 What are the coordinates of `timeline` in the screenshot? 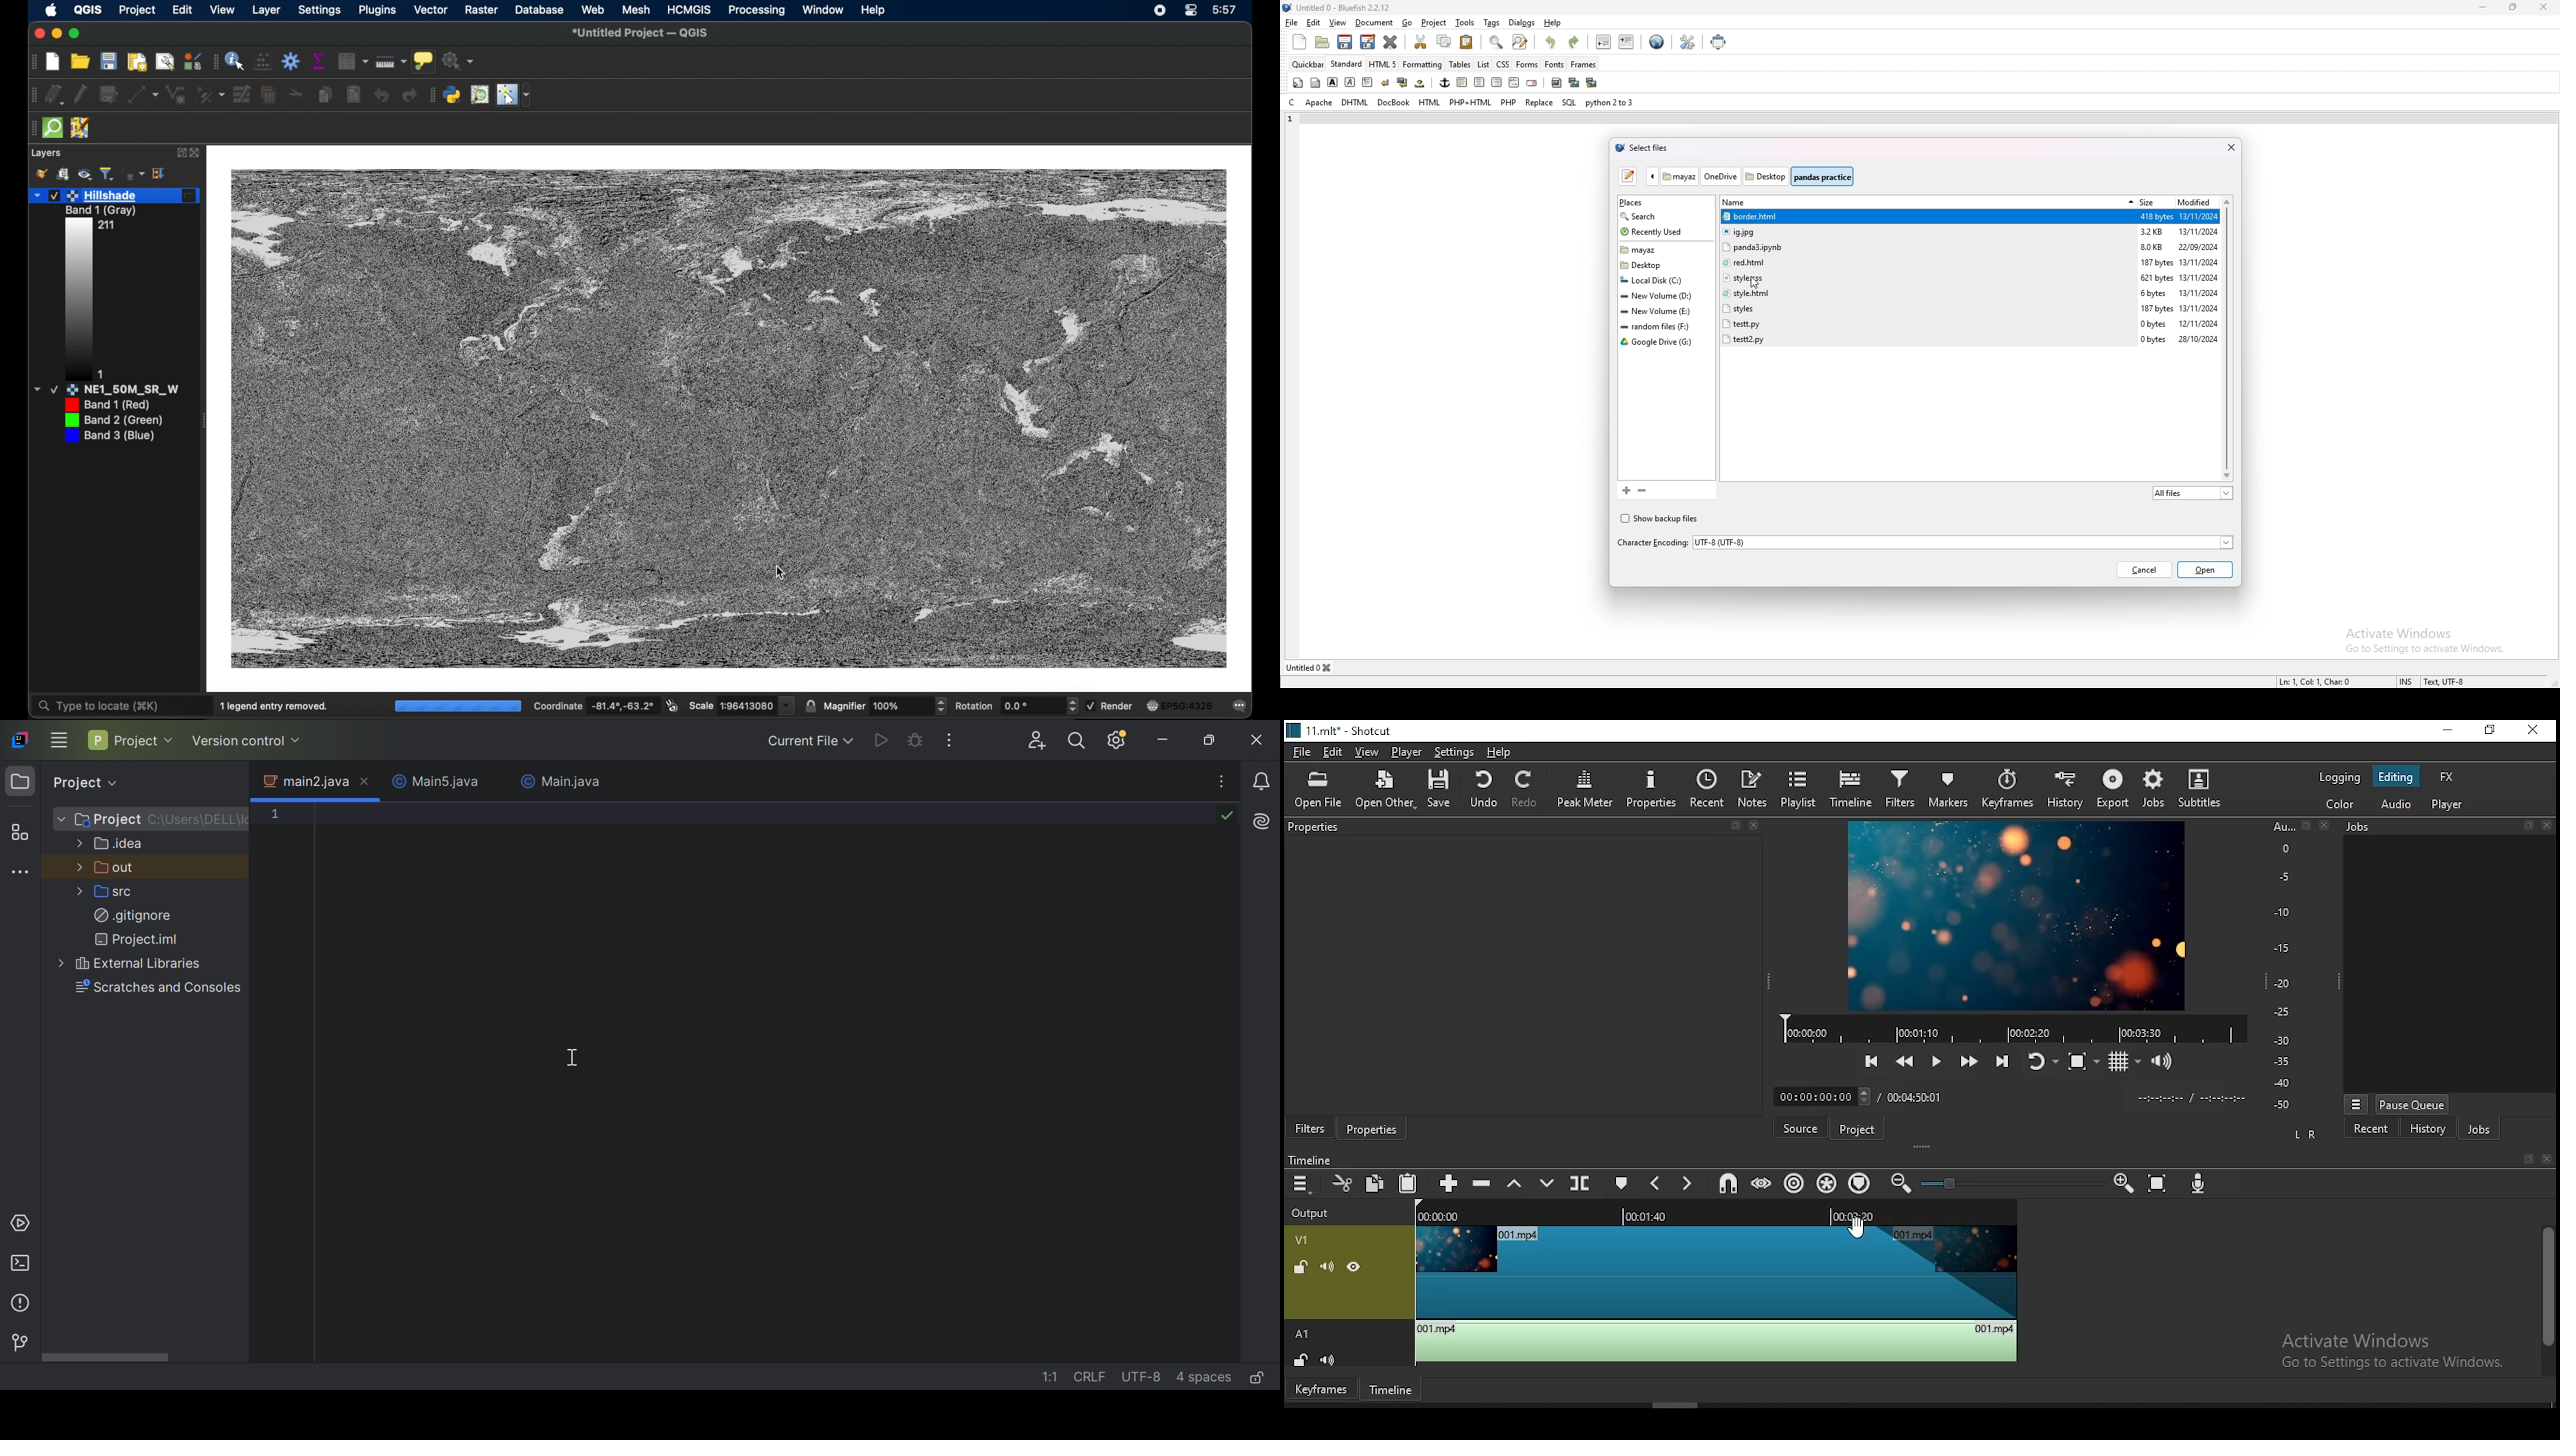 It's located at (1854, 789).